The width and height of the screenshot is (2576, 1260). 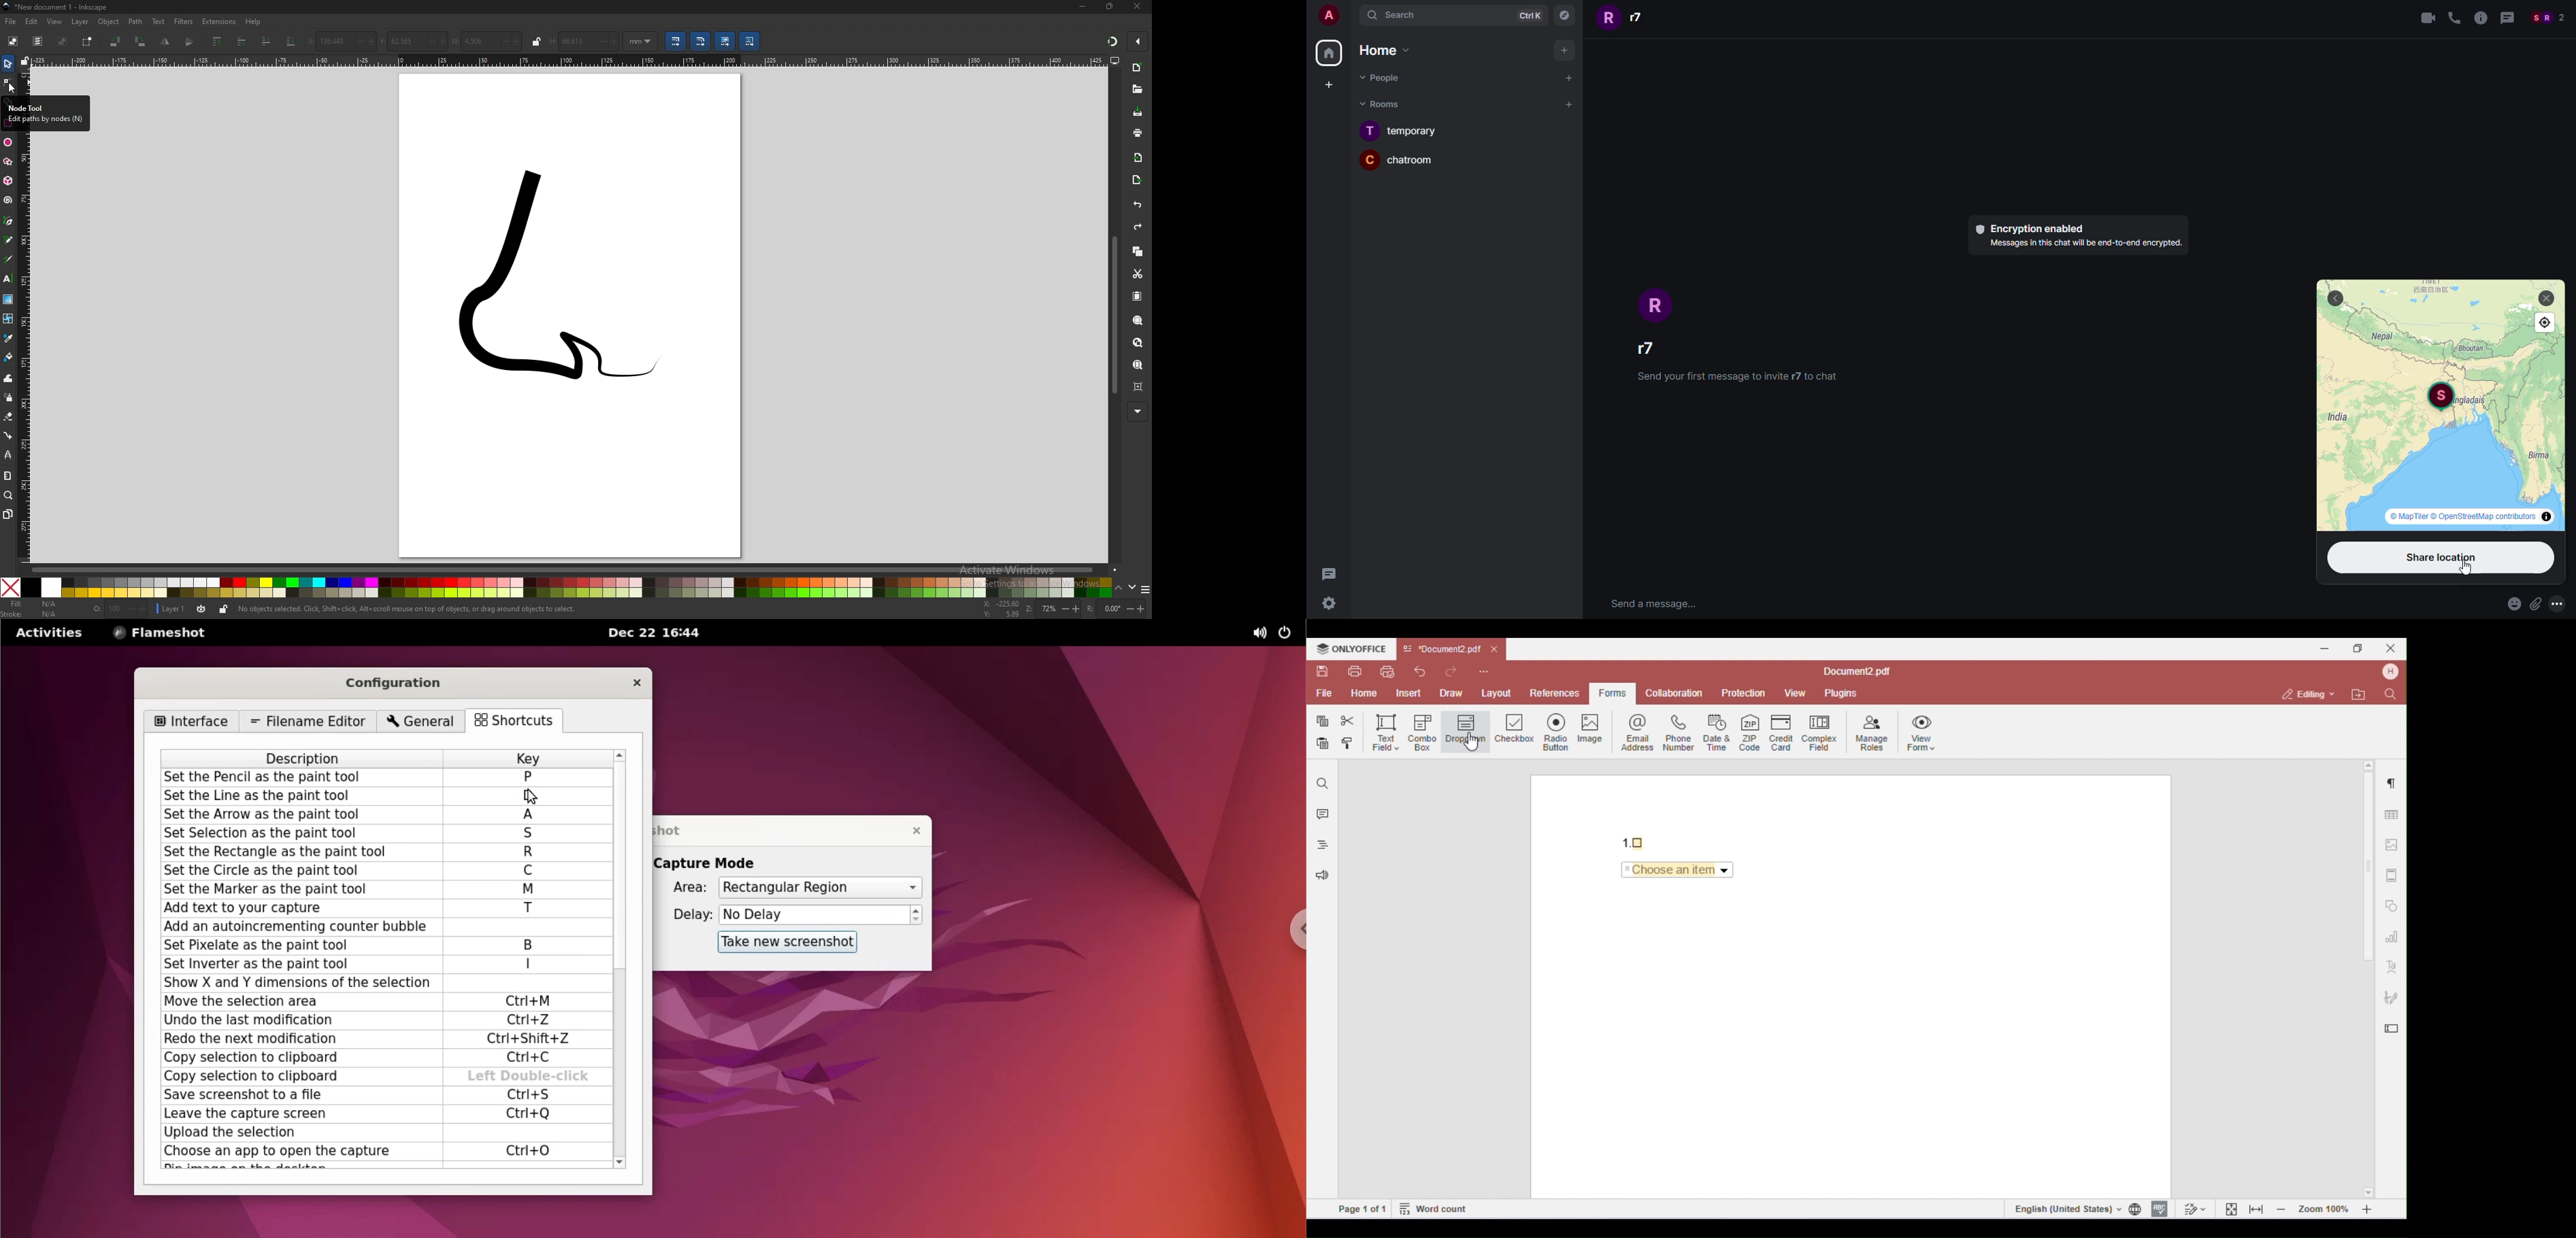 What do you see at coordinates (2547, 298) in the screenshot?
I see `close` at bounding box center [2547, 298].